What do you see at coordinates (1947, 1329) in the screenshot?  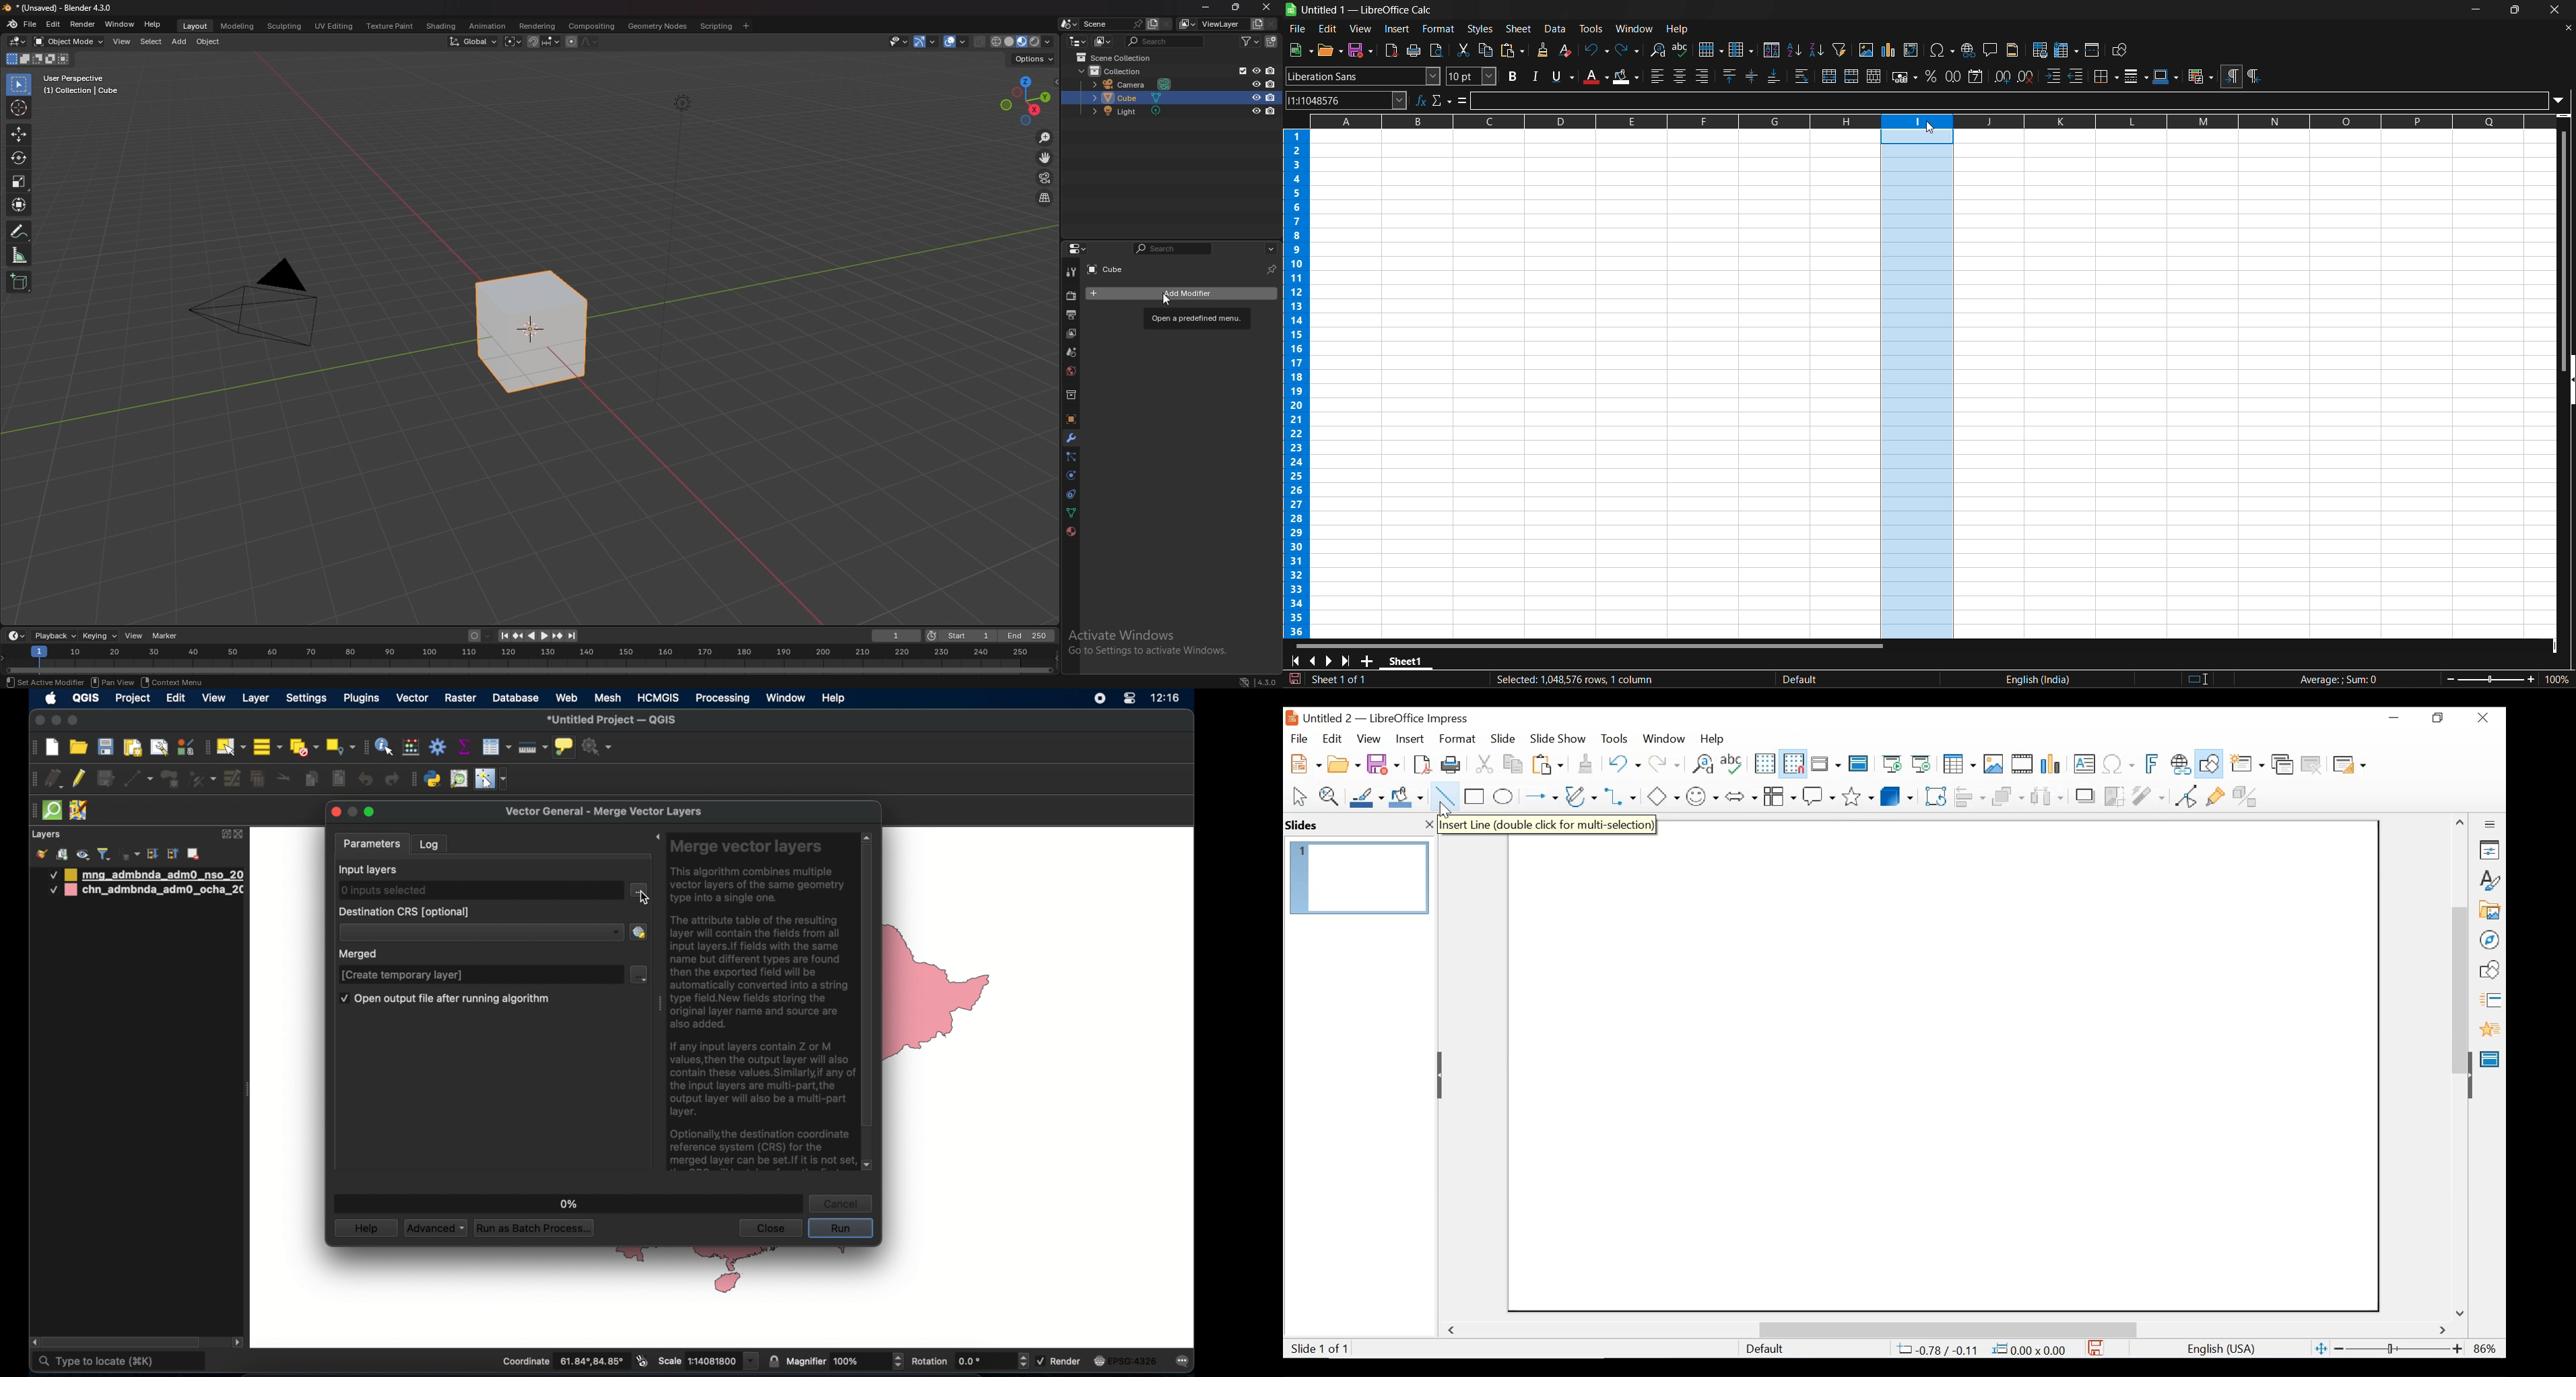 I see `Horizontal Scrollbar` at bounding box center [1947, 1329].